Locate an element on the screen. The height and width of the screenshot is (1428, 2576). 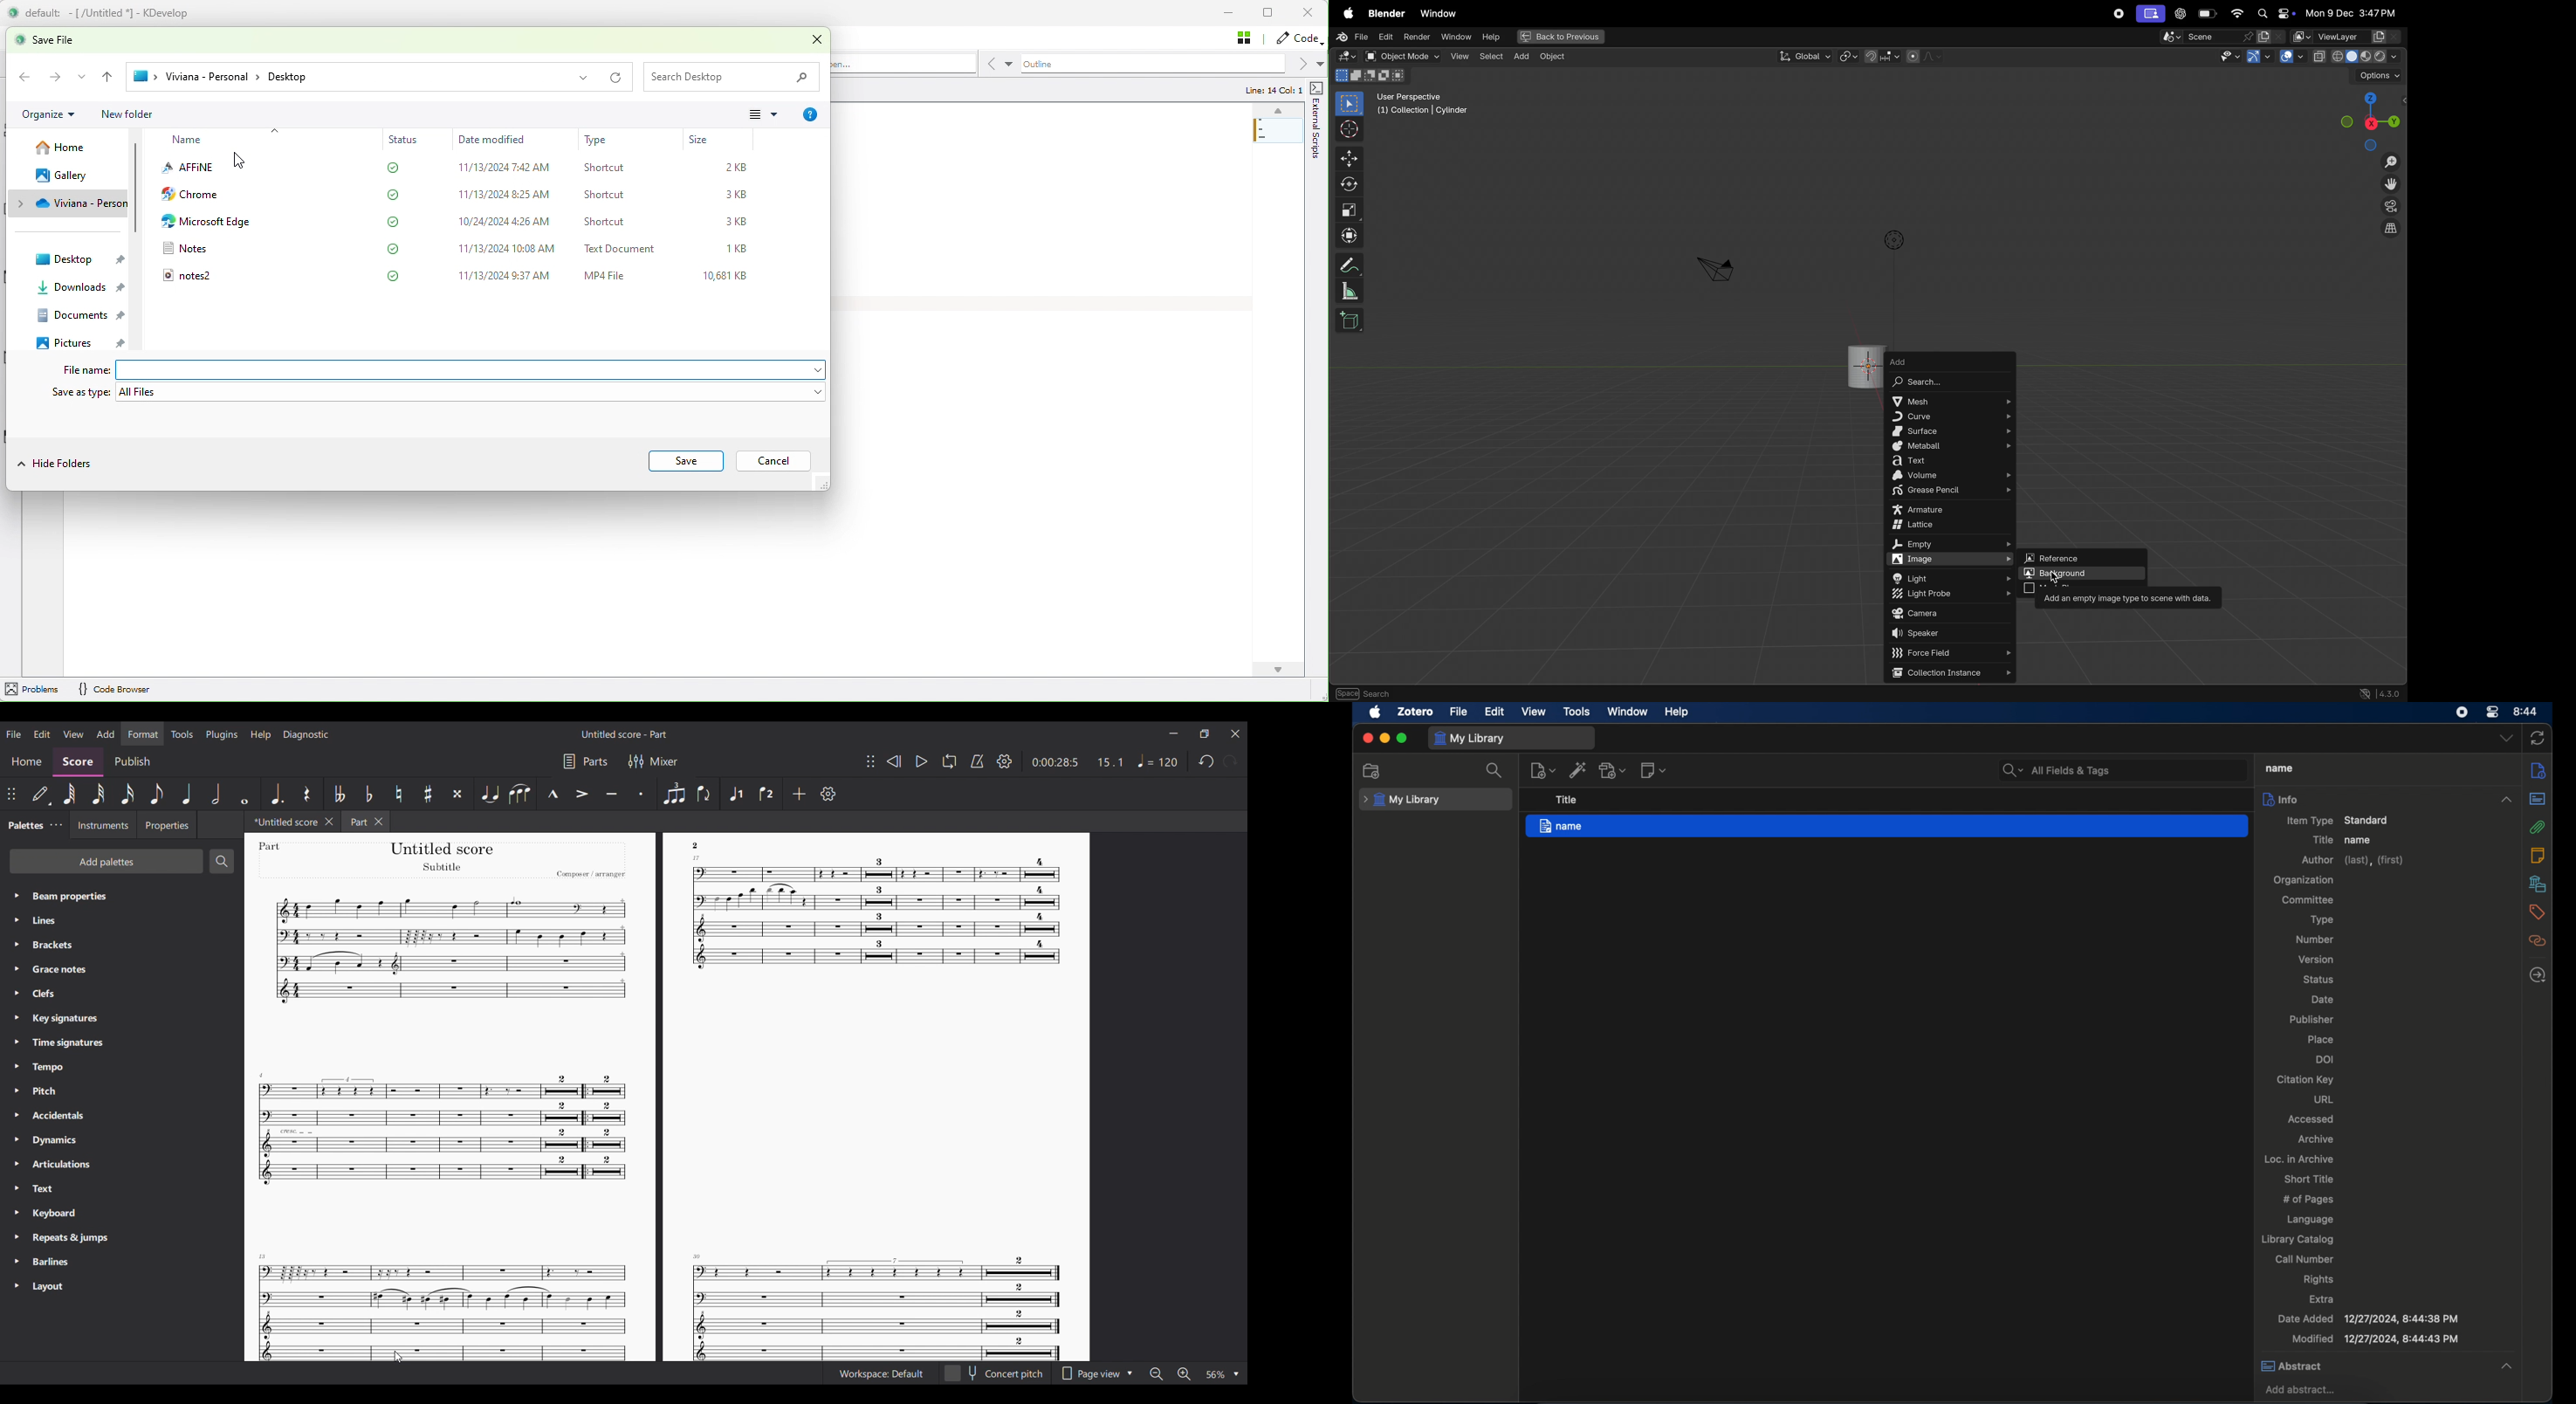
help is located at coordinates (1678, 712).